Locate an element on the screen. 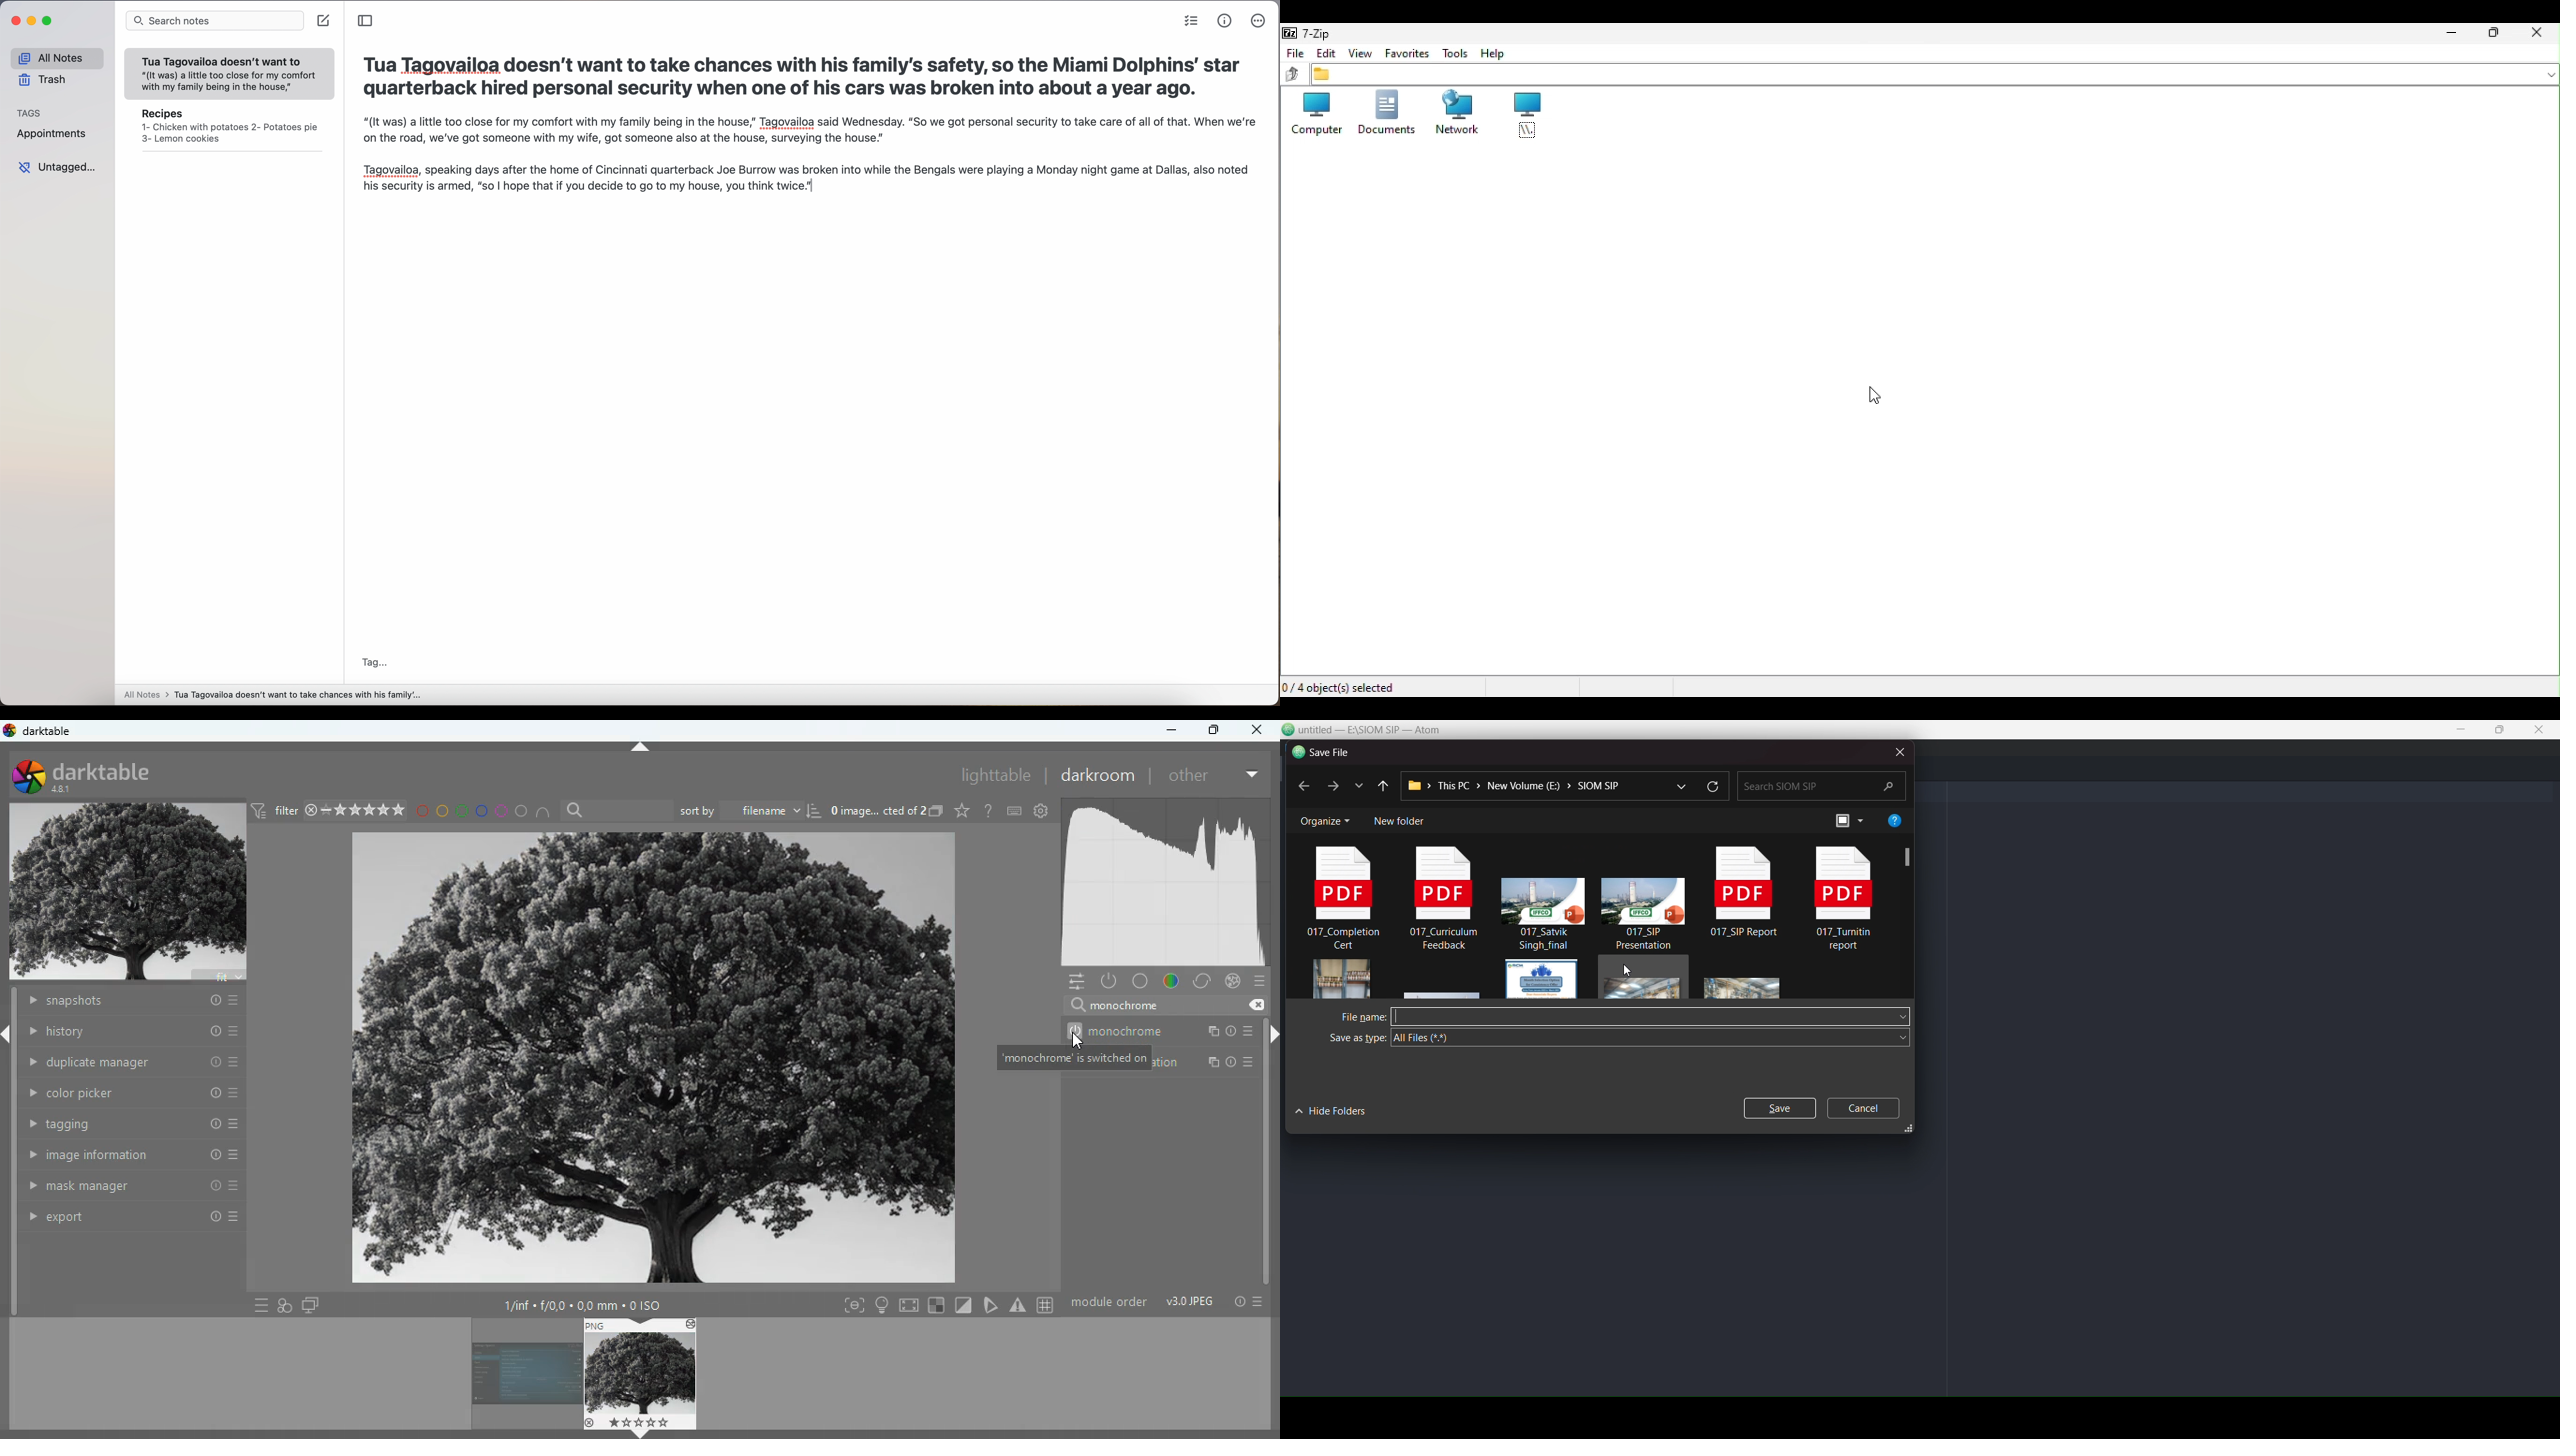 The width and height of the screenshot is (2576, 1456). click on metrics is located at coordinates (1221, 22).